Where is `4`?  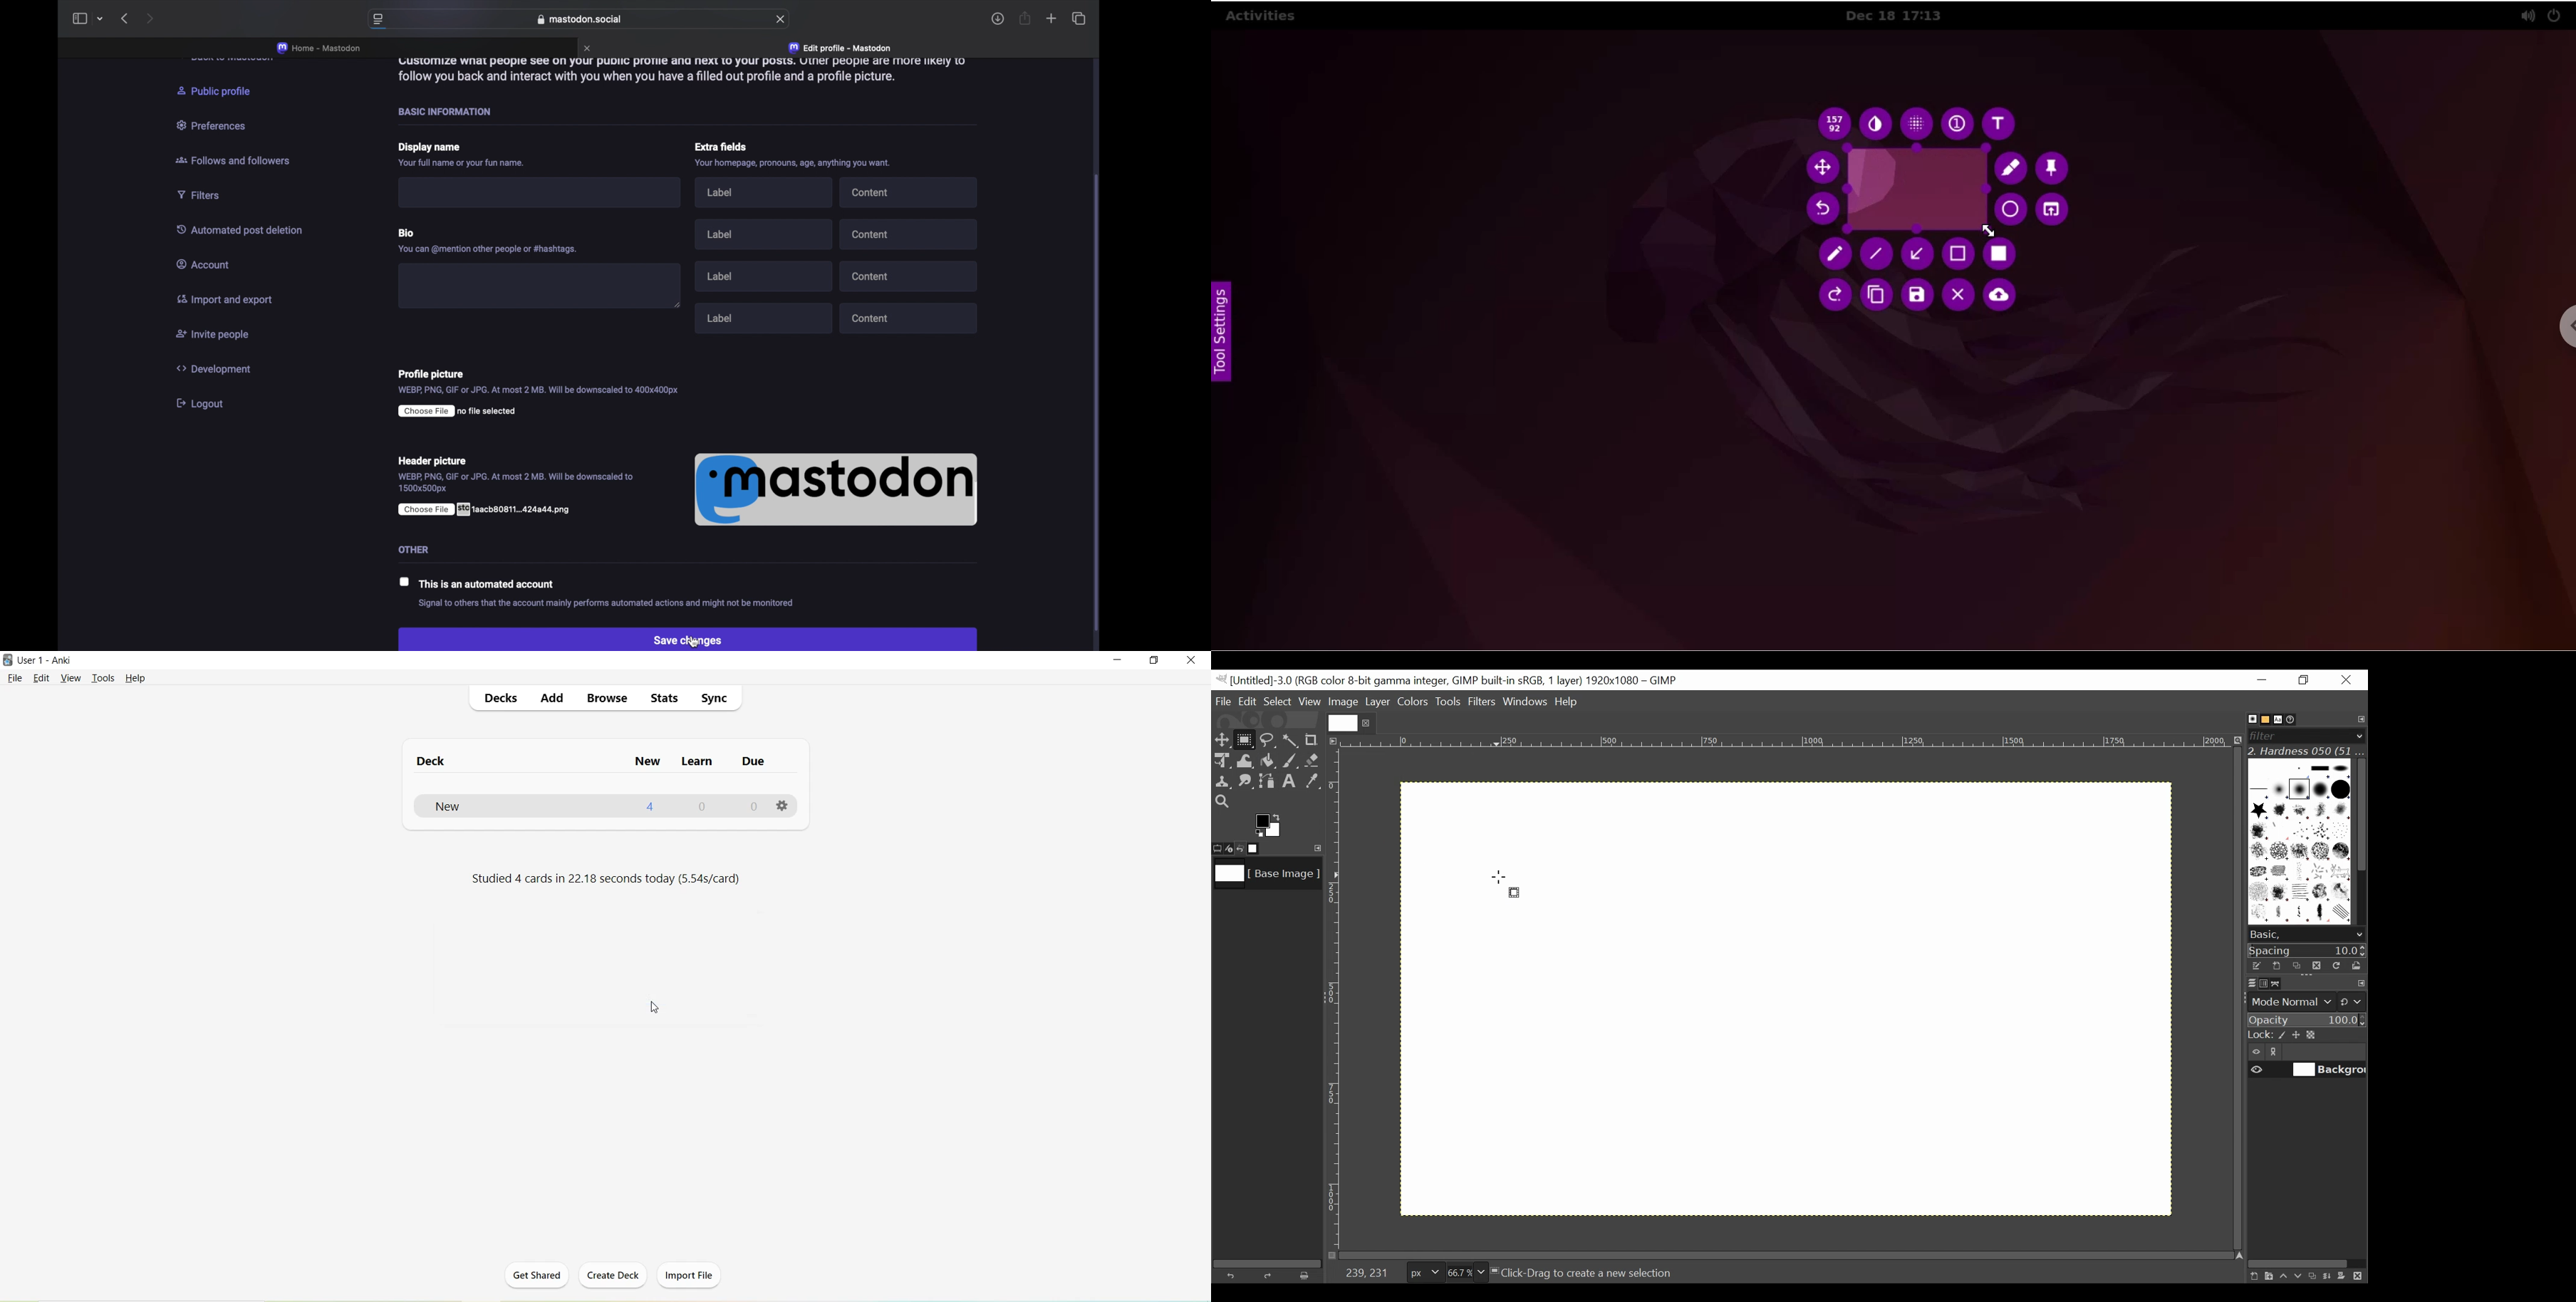 4 is located at coordinates (651, 807).